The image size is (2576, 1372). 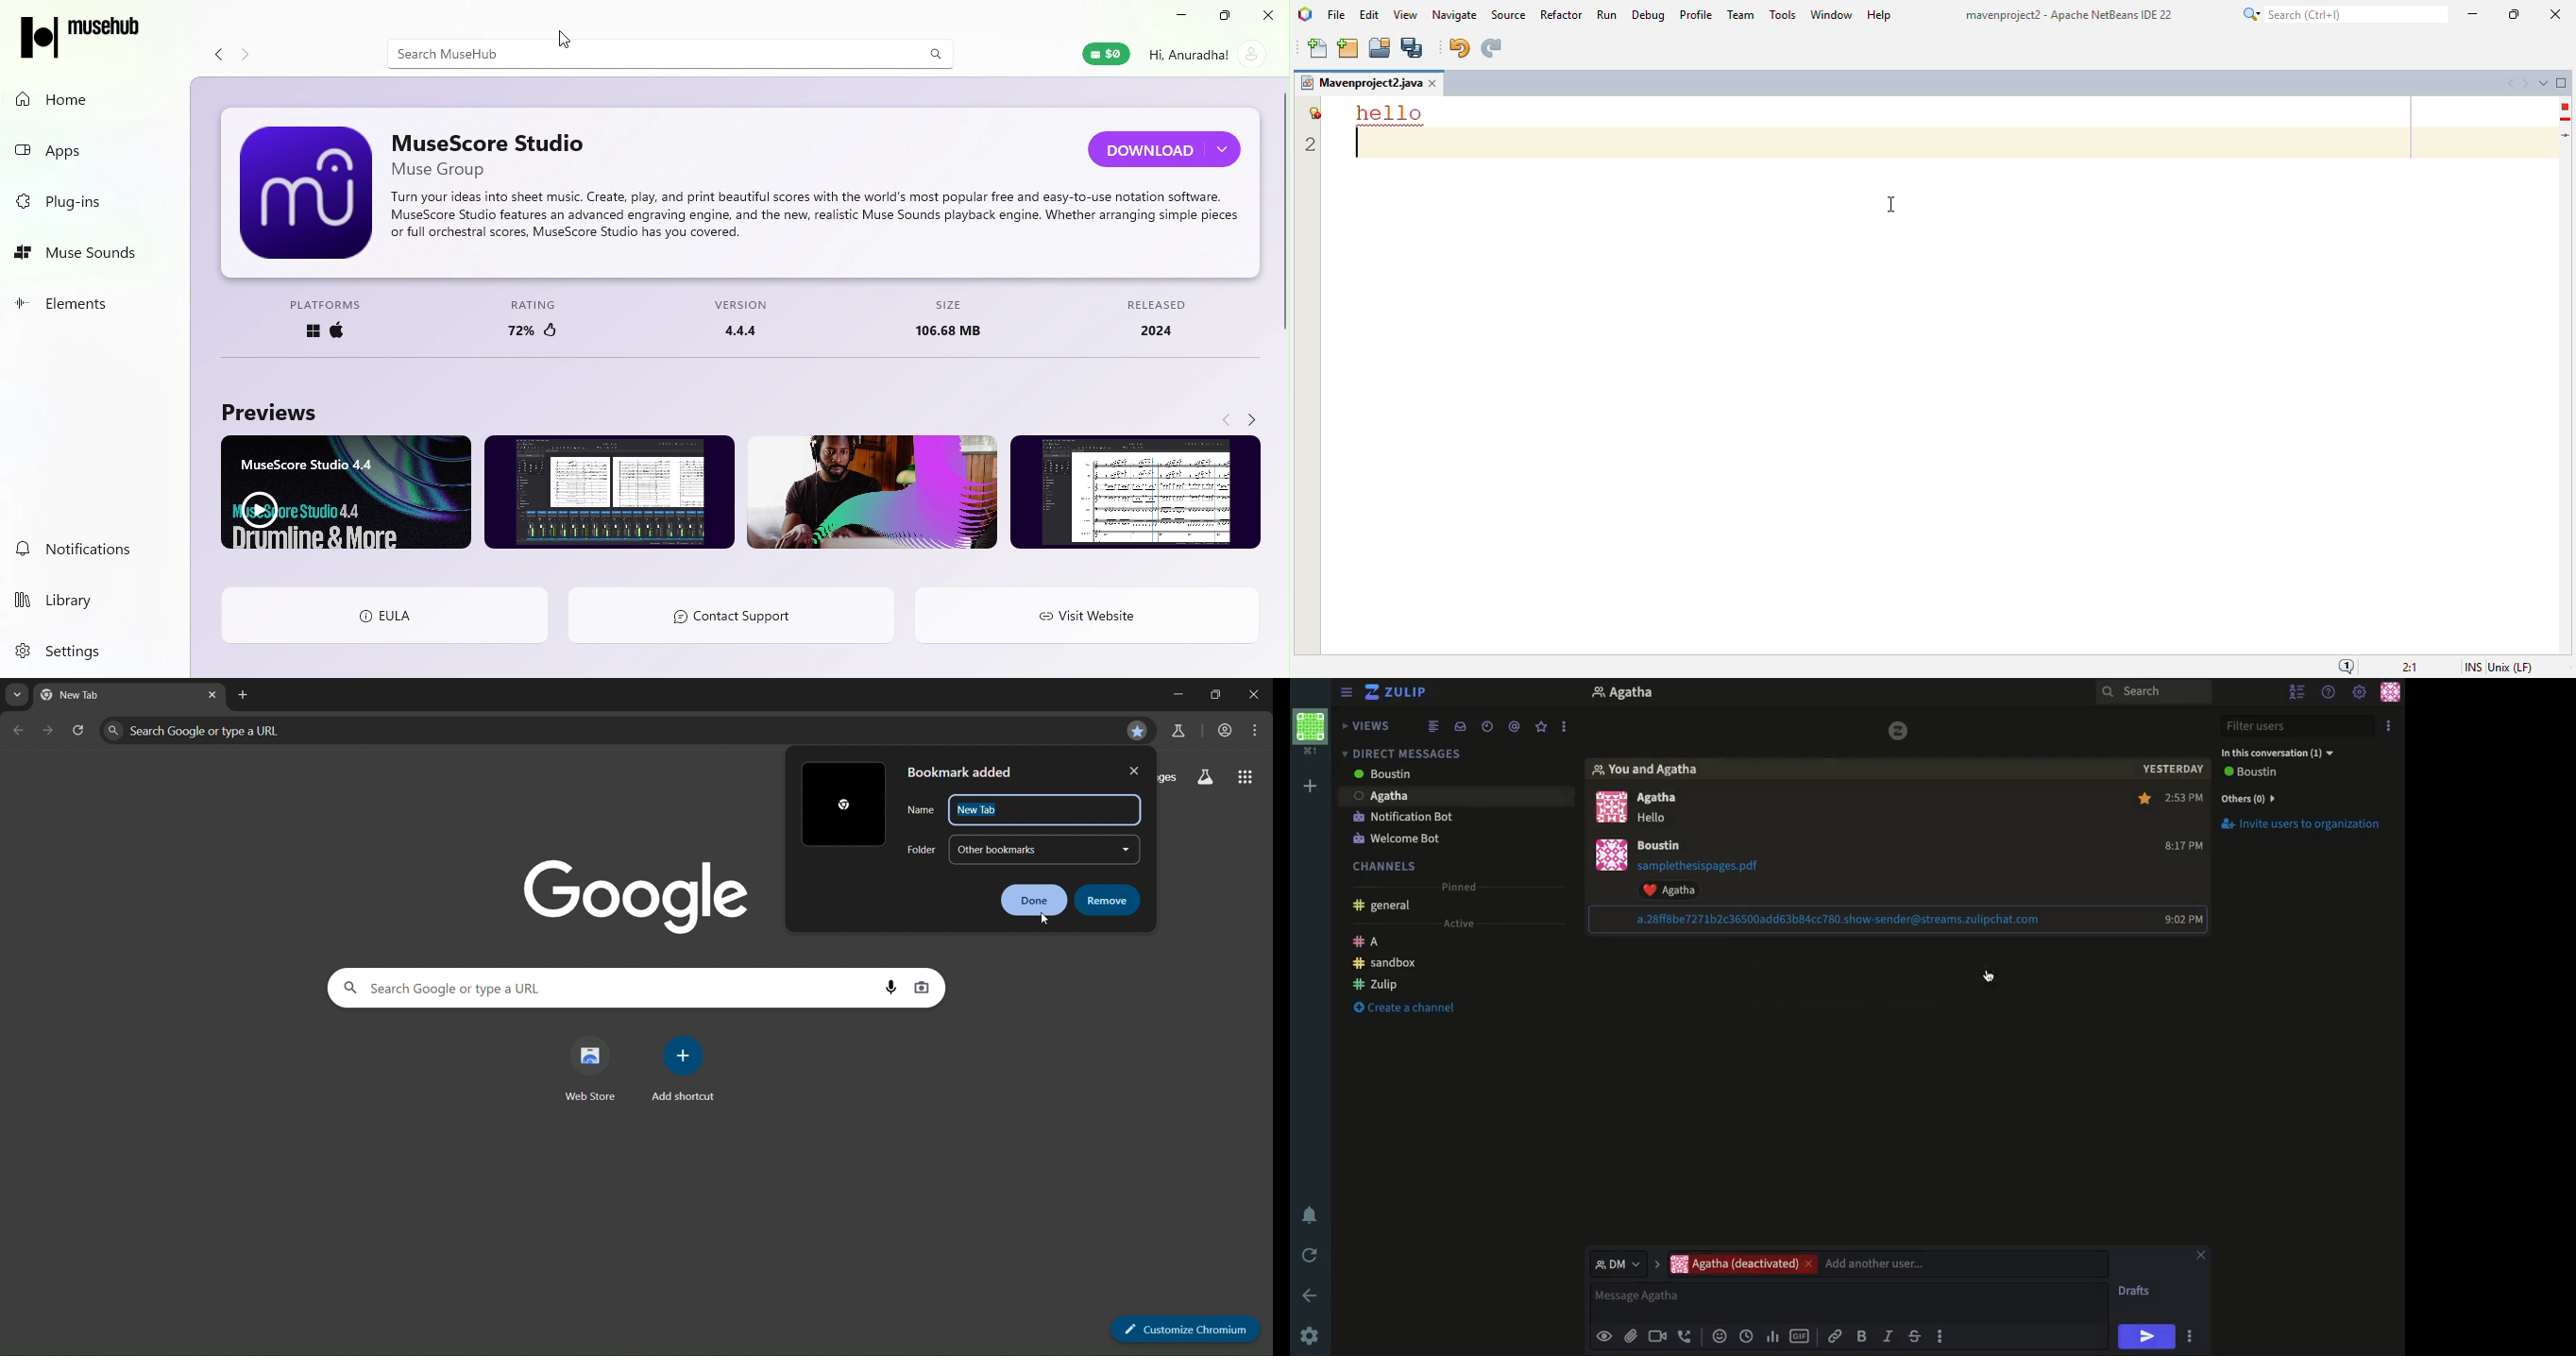 What do you see at coordinates (1223, 731) in the screenshot?
I see `account` at bounding box center [1223, 731].